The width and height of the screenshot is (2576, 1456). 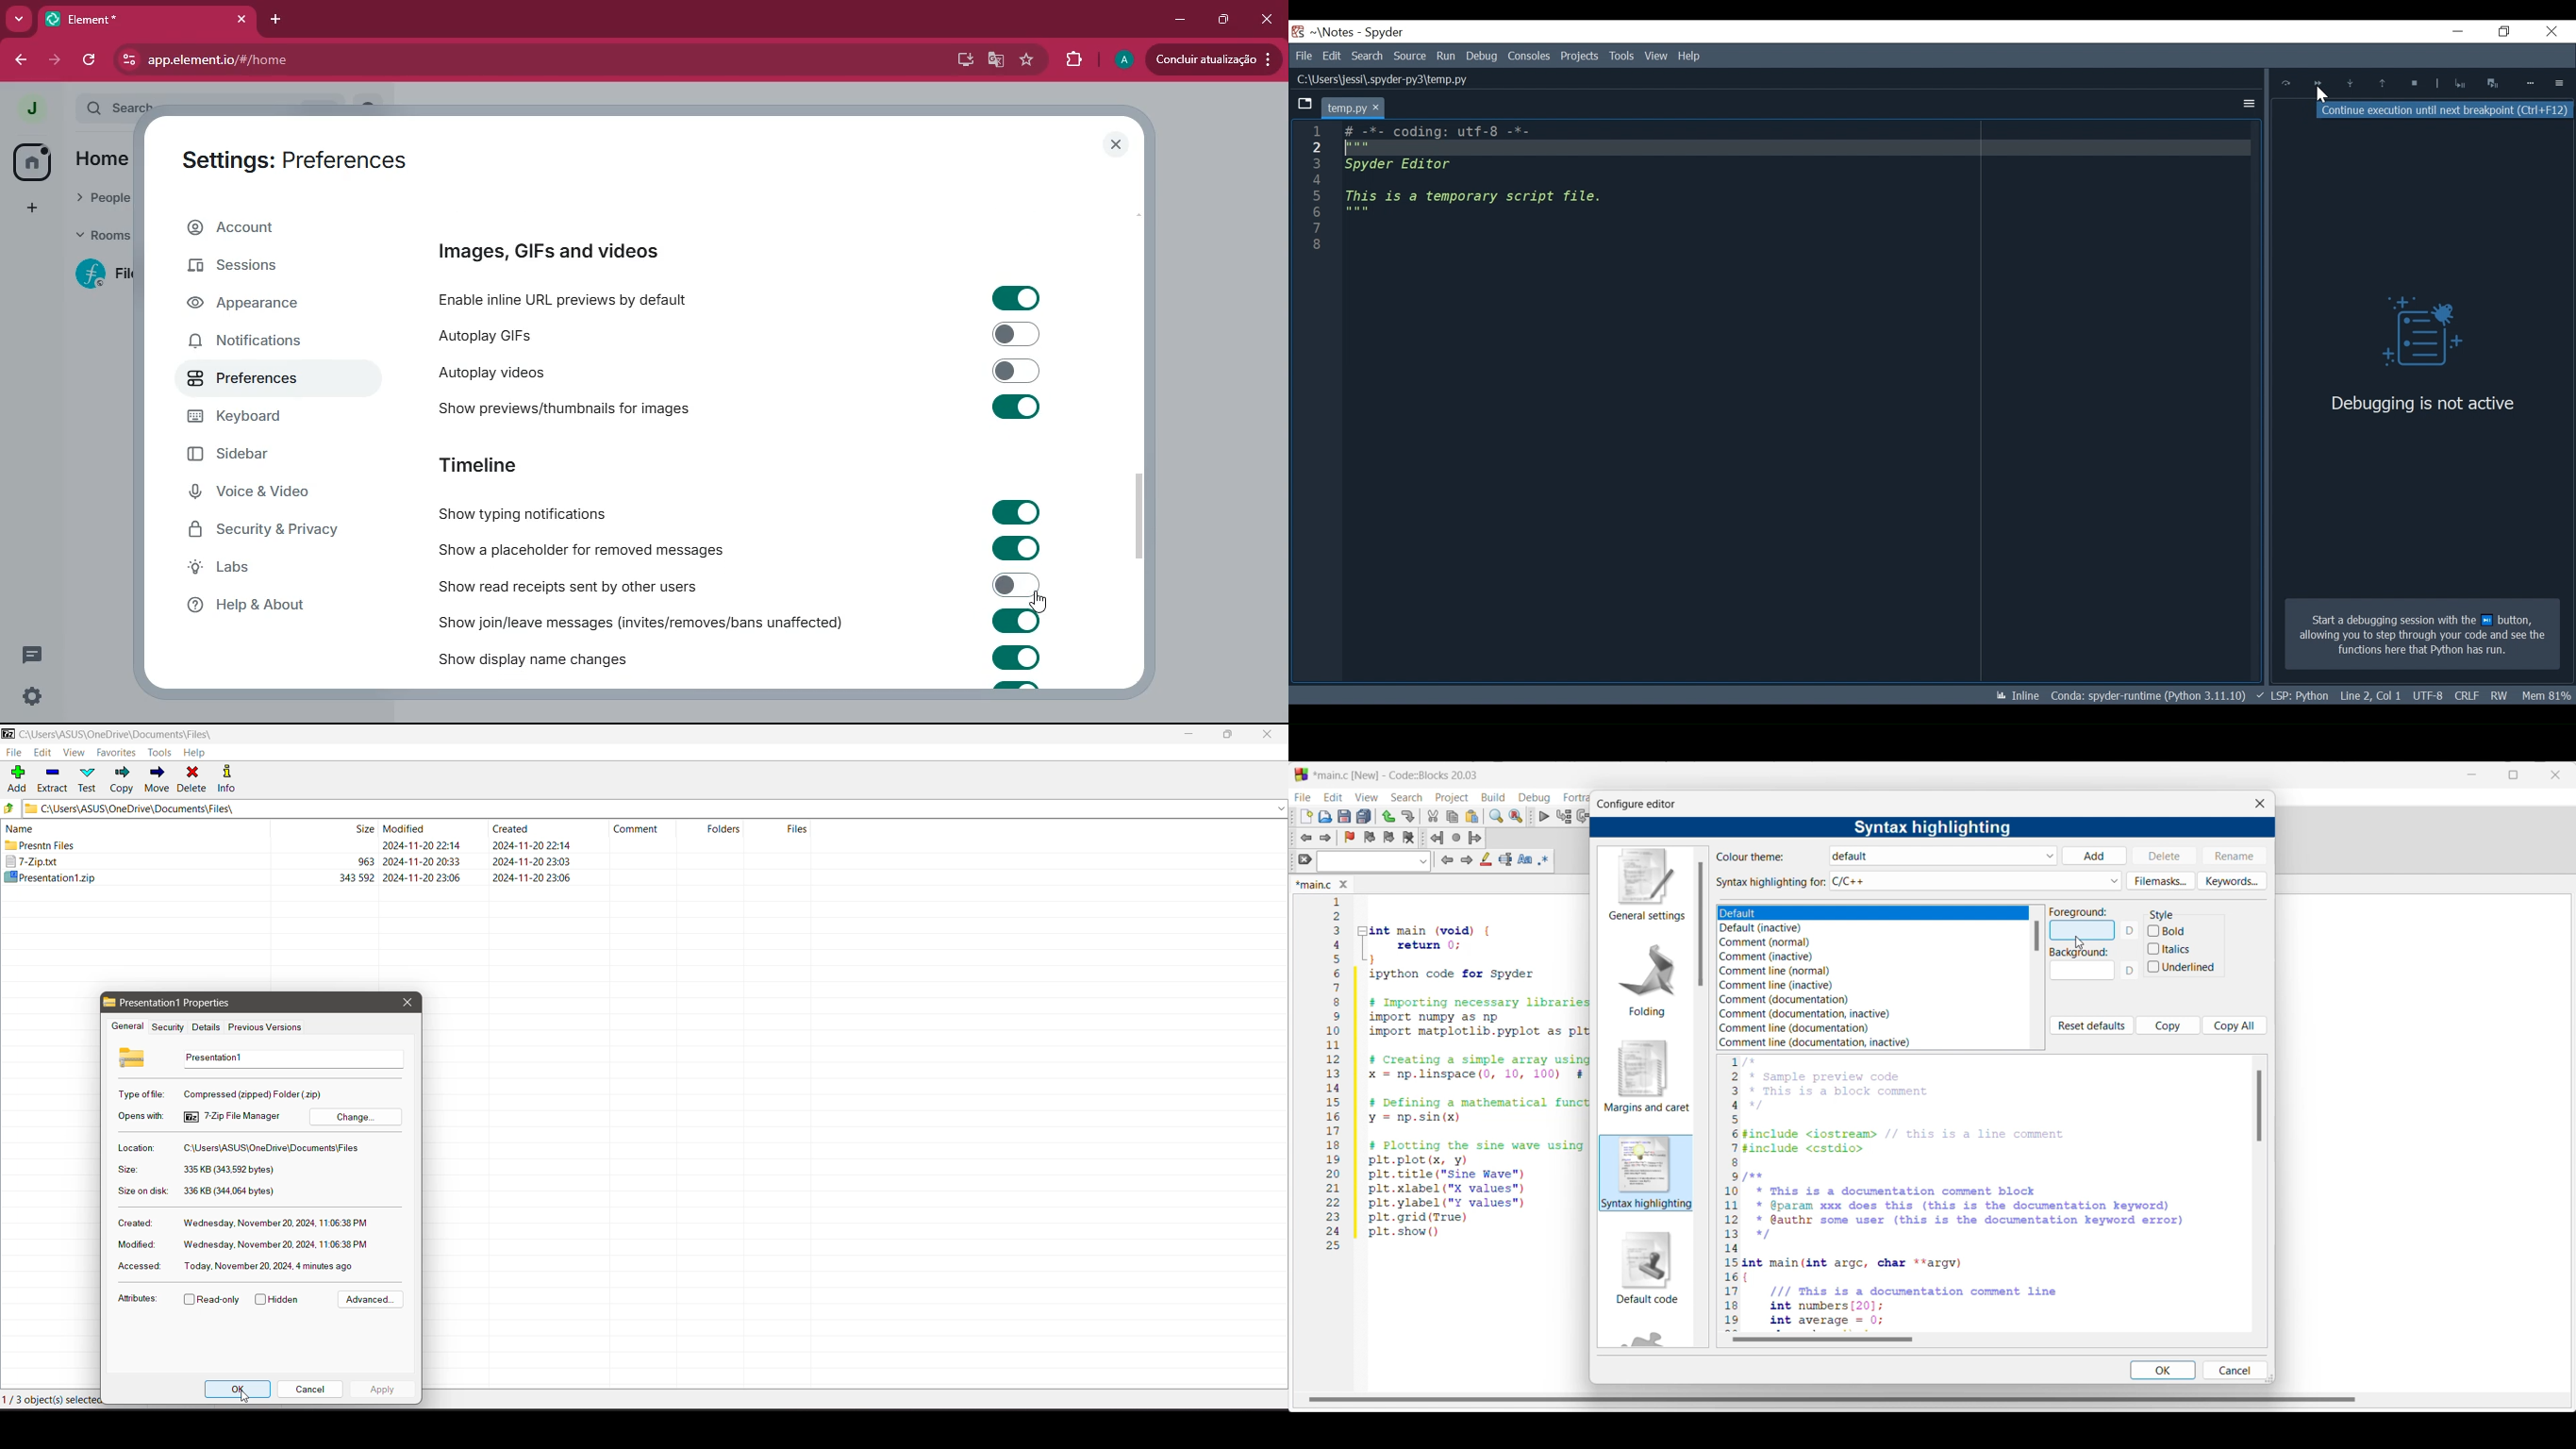 What do you see at coordinates (1932, 828) in the screenshot?
I see `Settings title changed` at bounding box center [1932, 828].